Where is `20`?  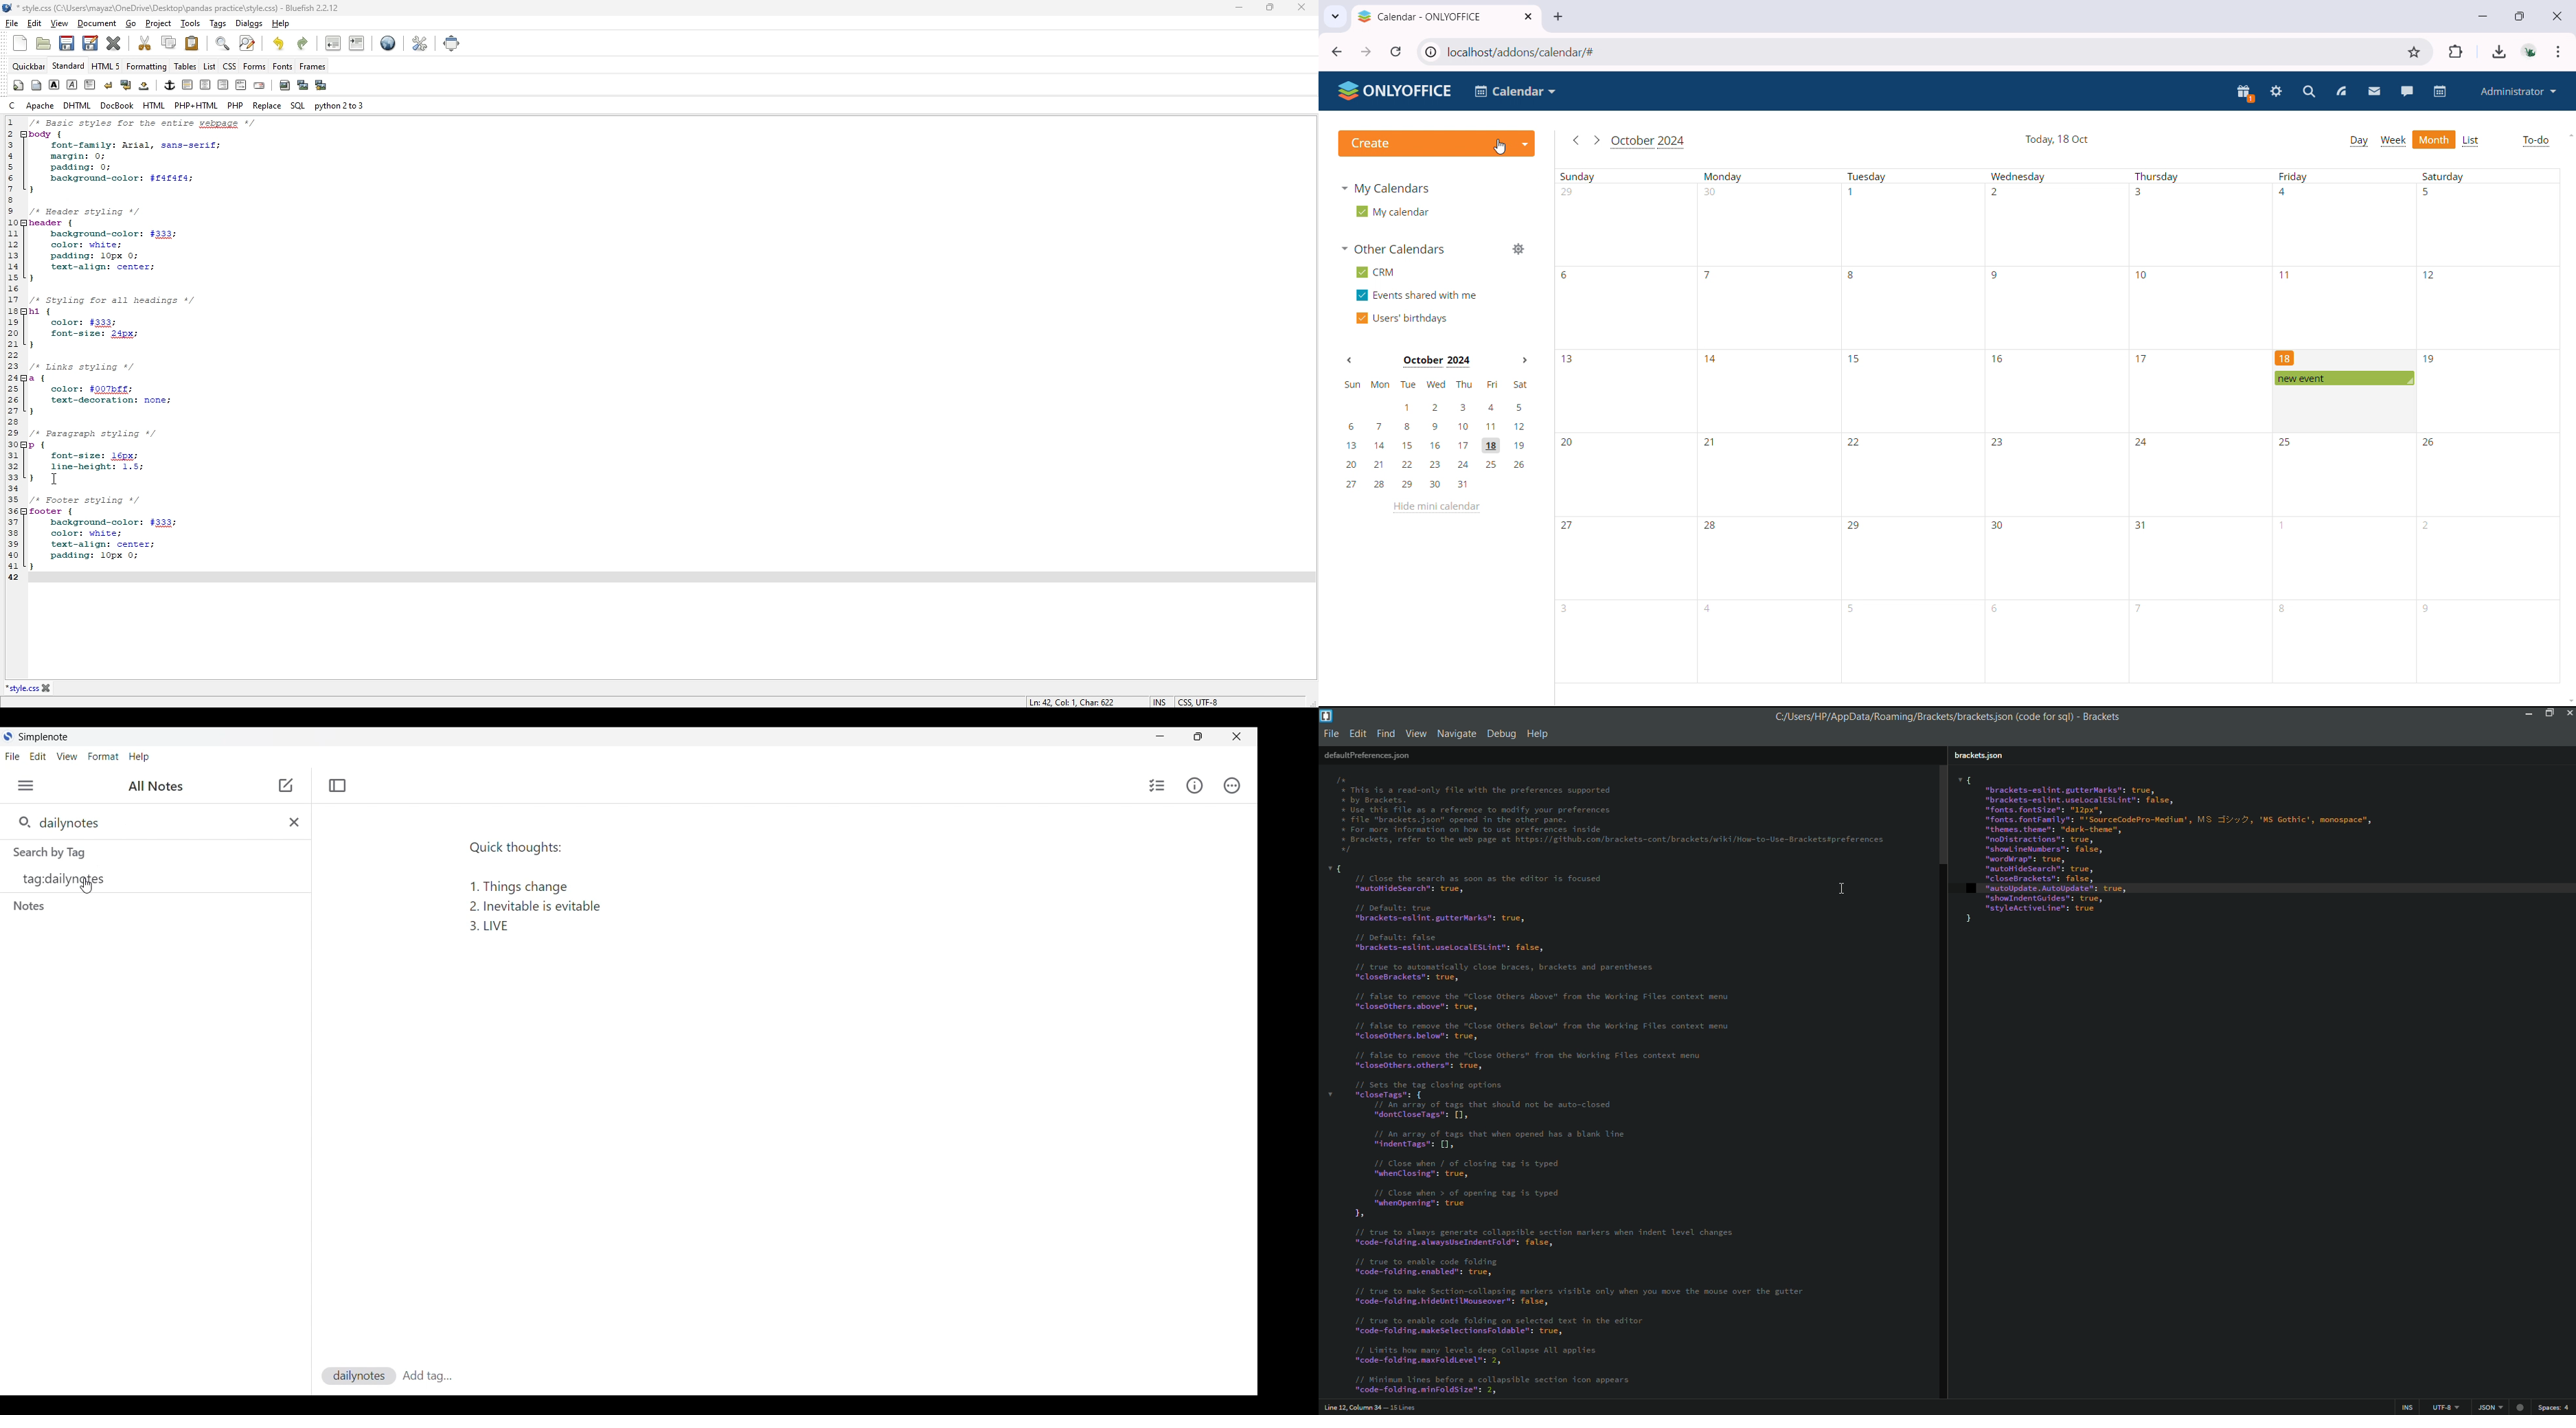
20 is located at coordinates (1569, 443).